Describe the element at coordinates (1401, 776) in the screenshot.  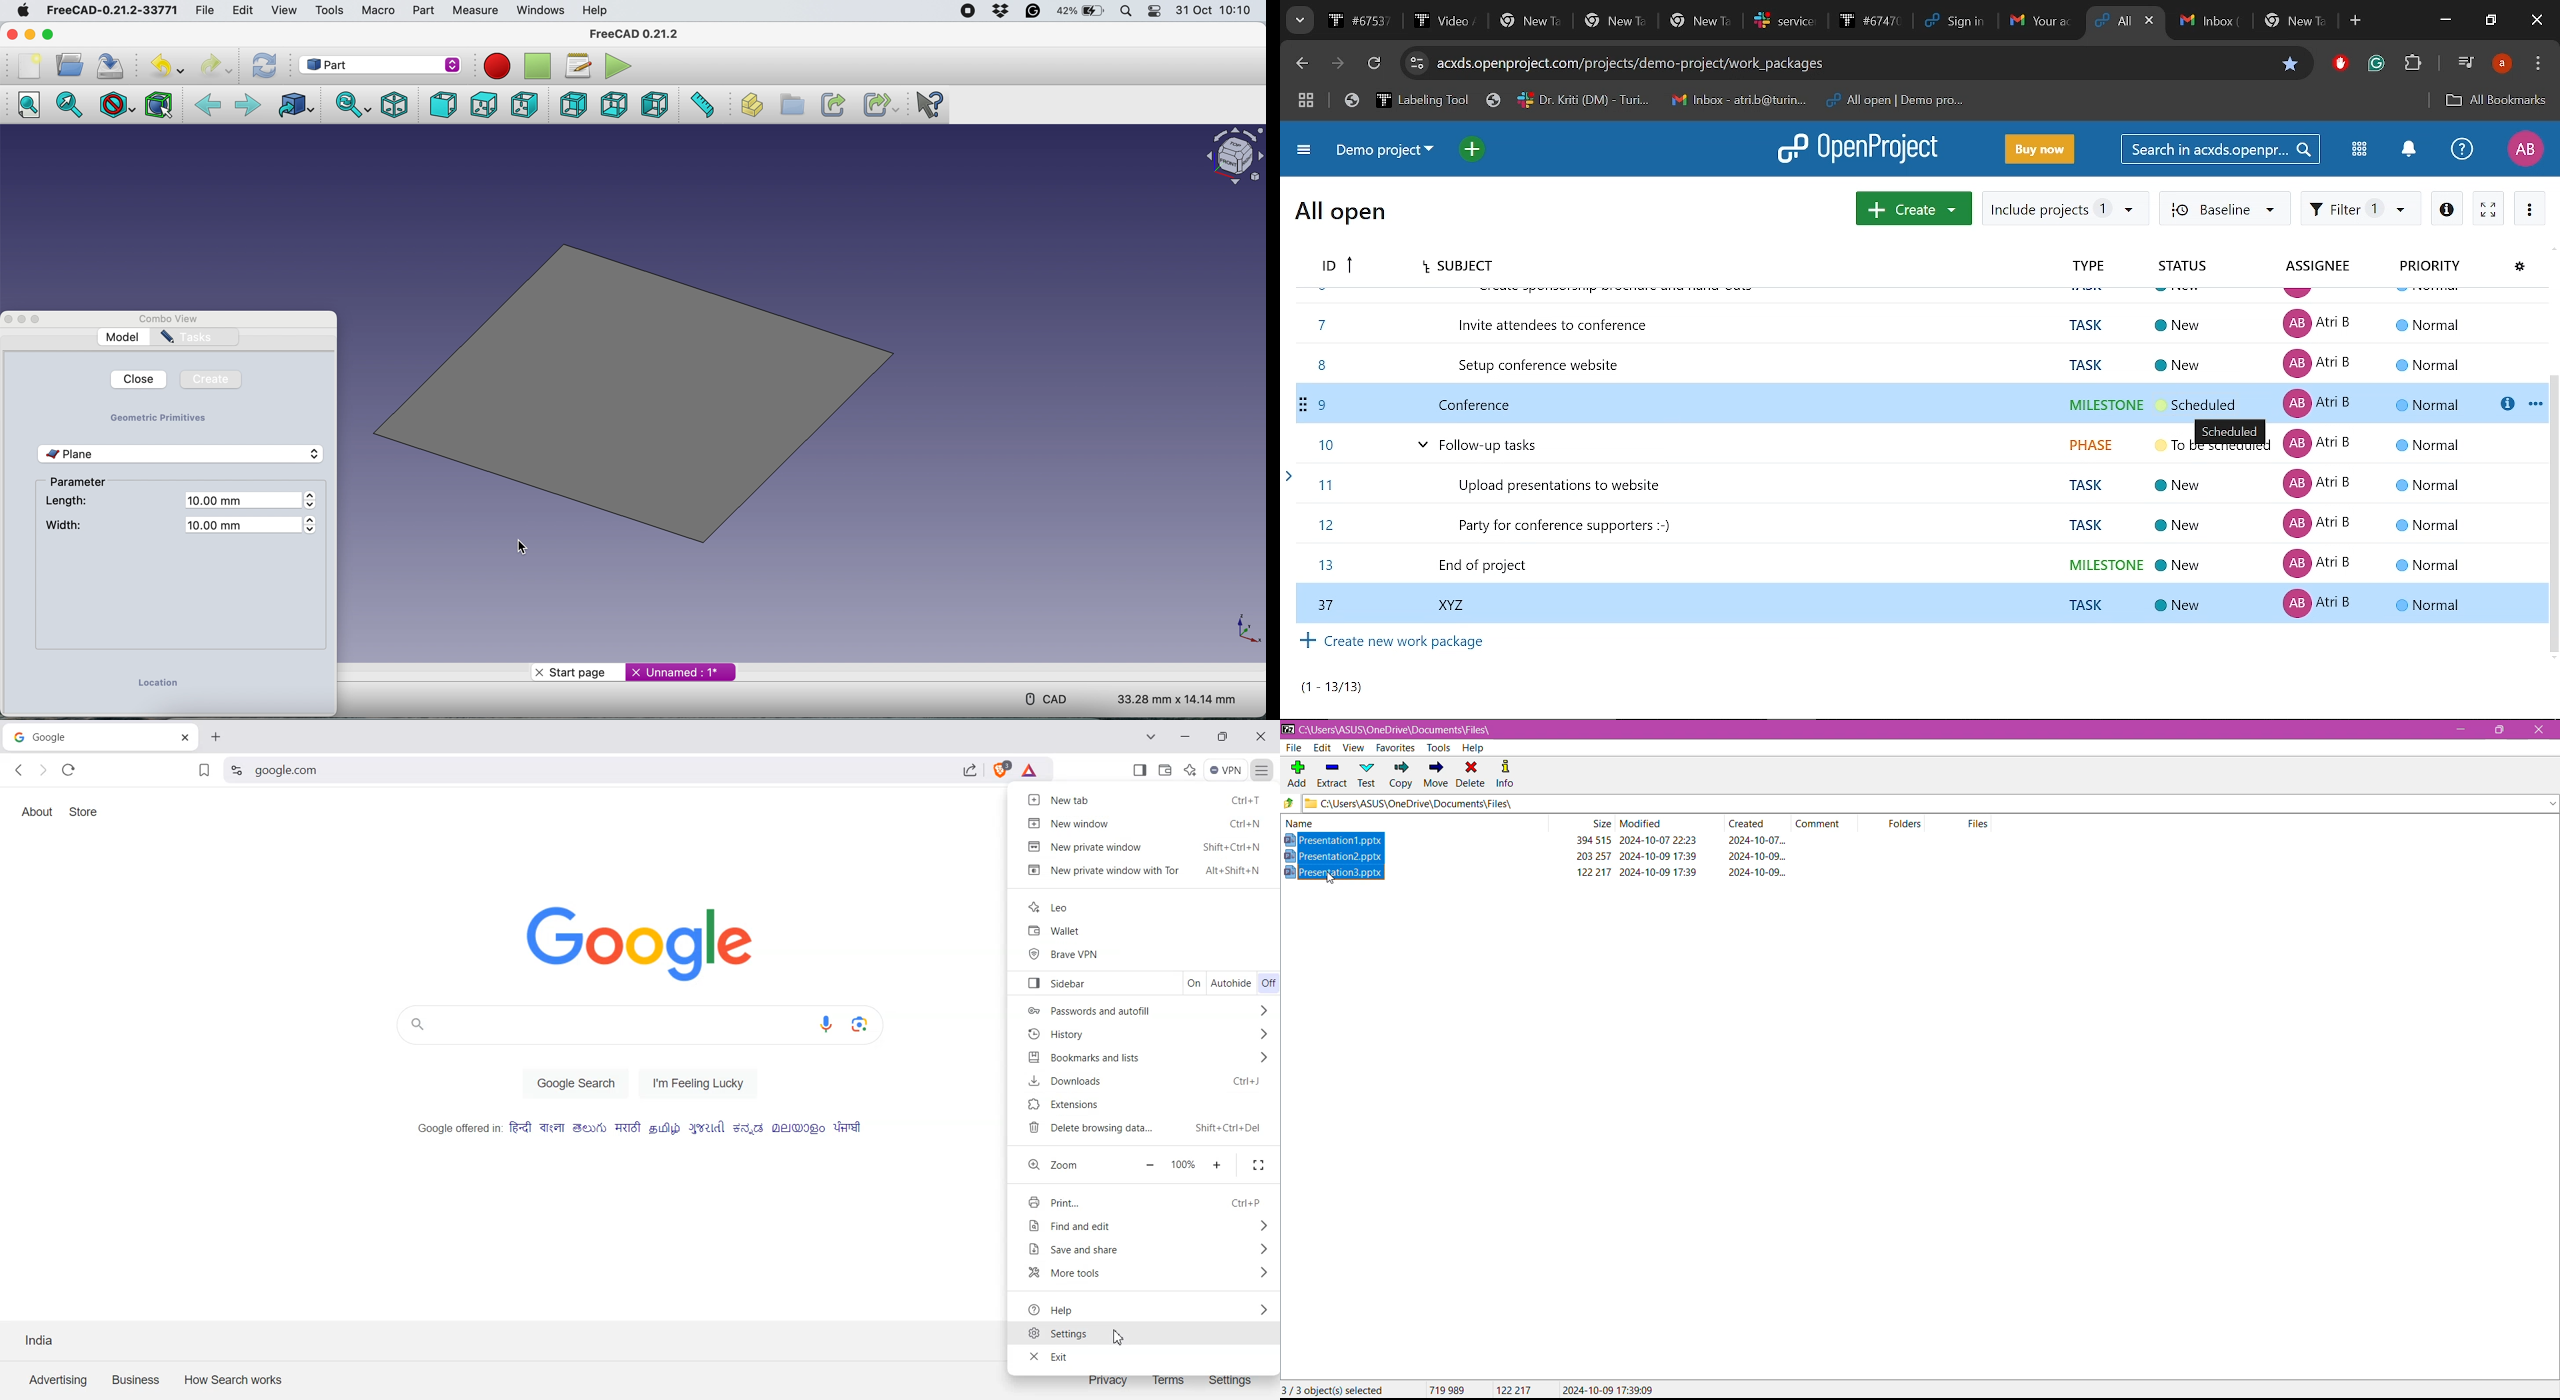
I see `Copy` at that location.